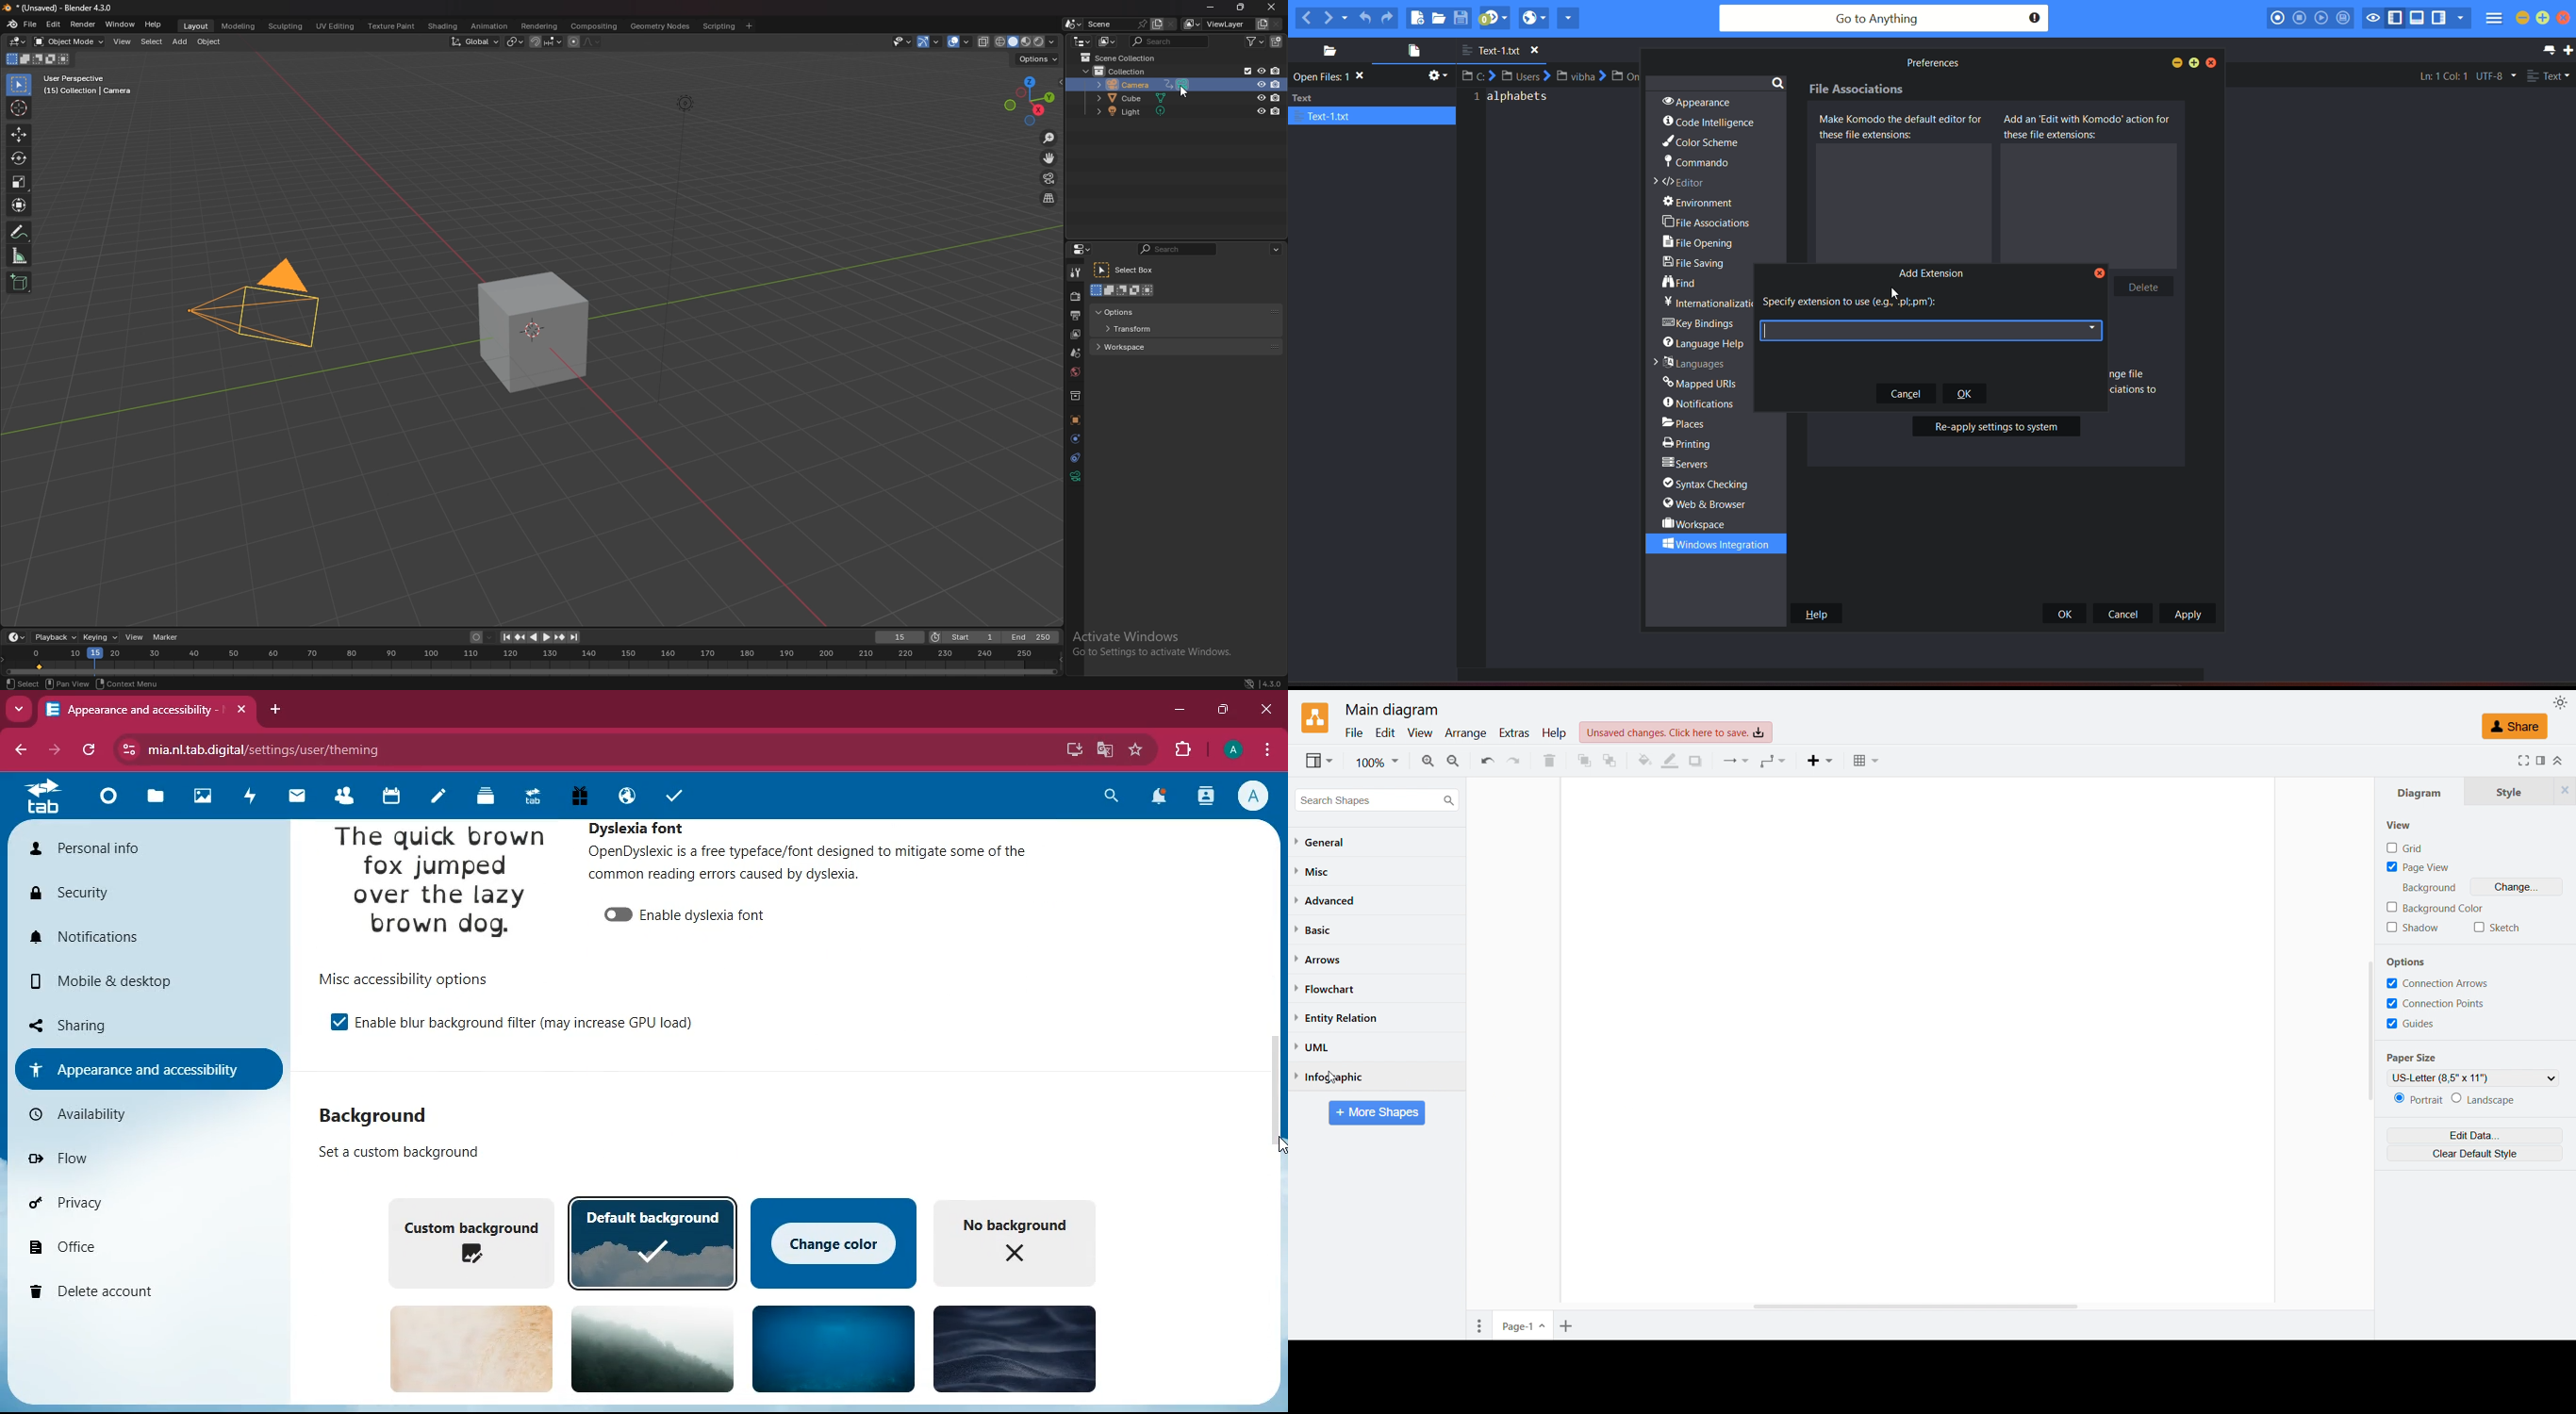  Describe the element at coordinates (1513, 733) in the screenshot. I see `Extras ` at that location.